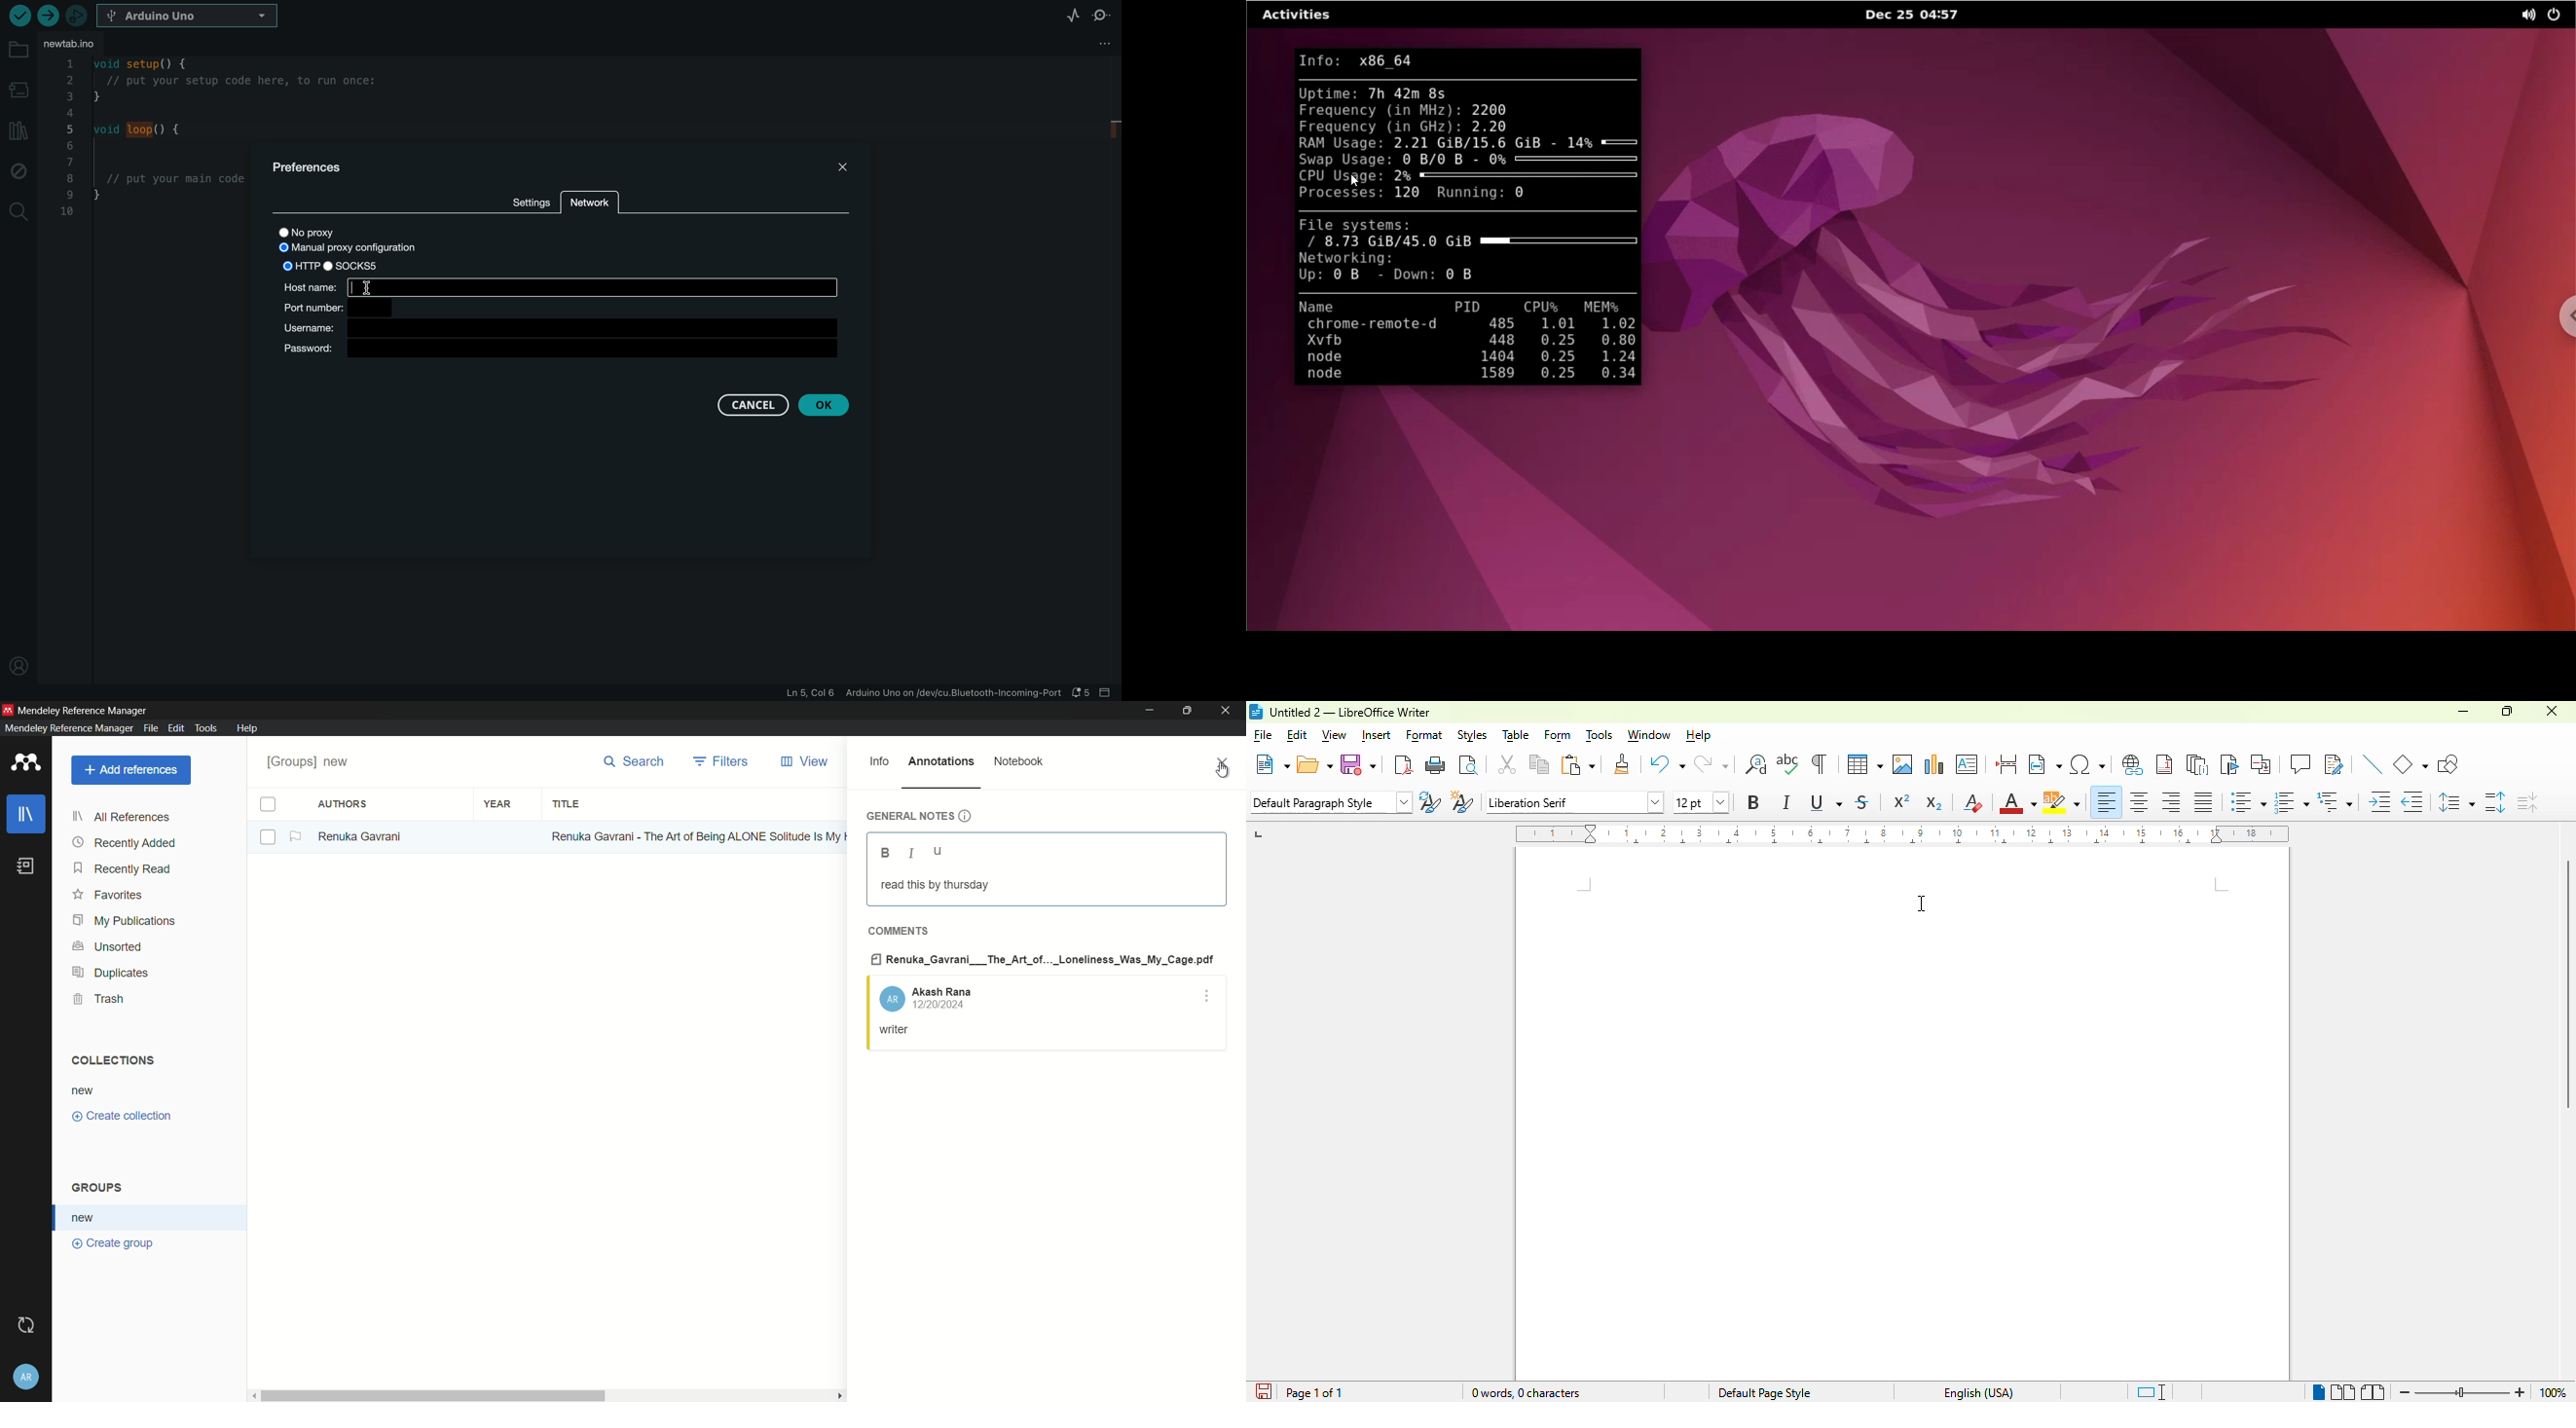  Describe the element at coordinates (312, 761) in the screenshot. I see `groups new` at that location.